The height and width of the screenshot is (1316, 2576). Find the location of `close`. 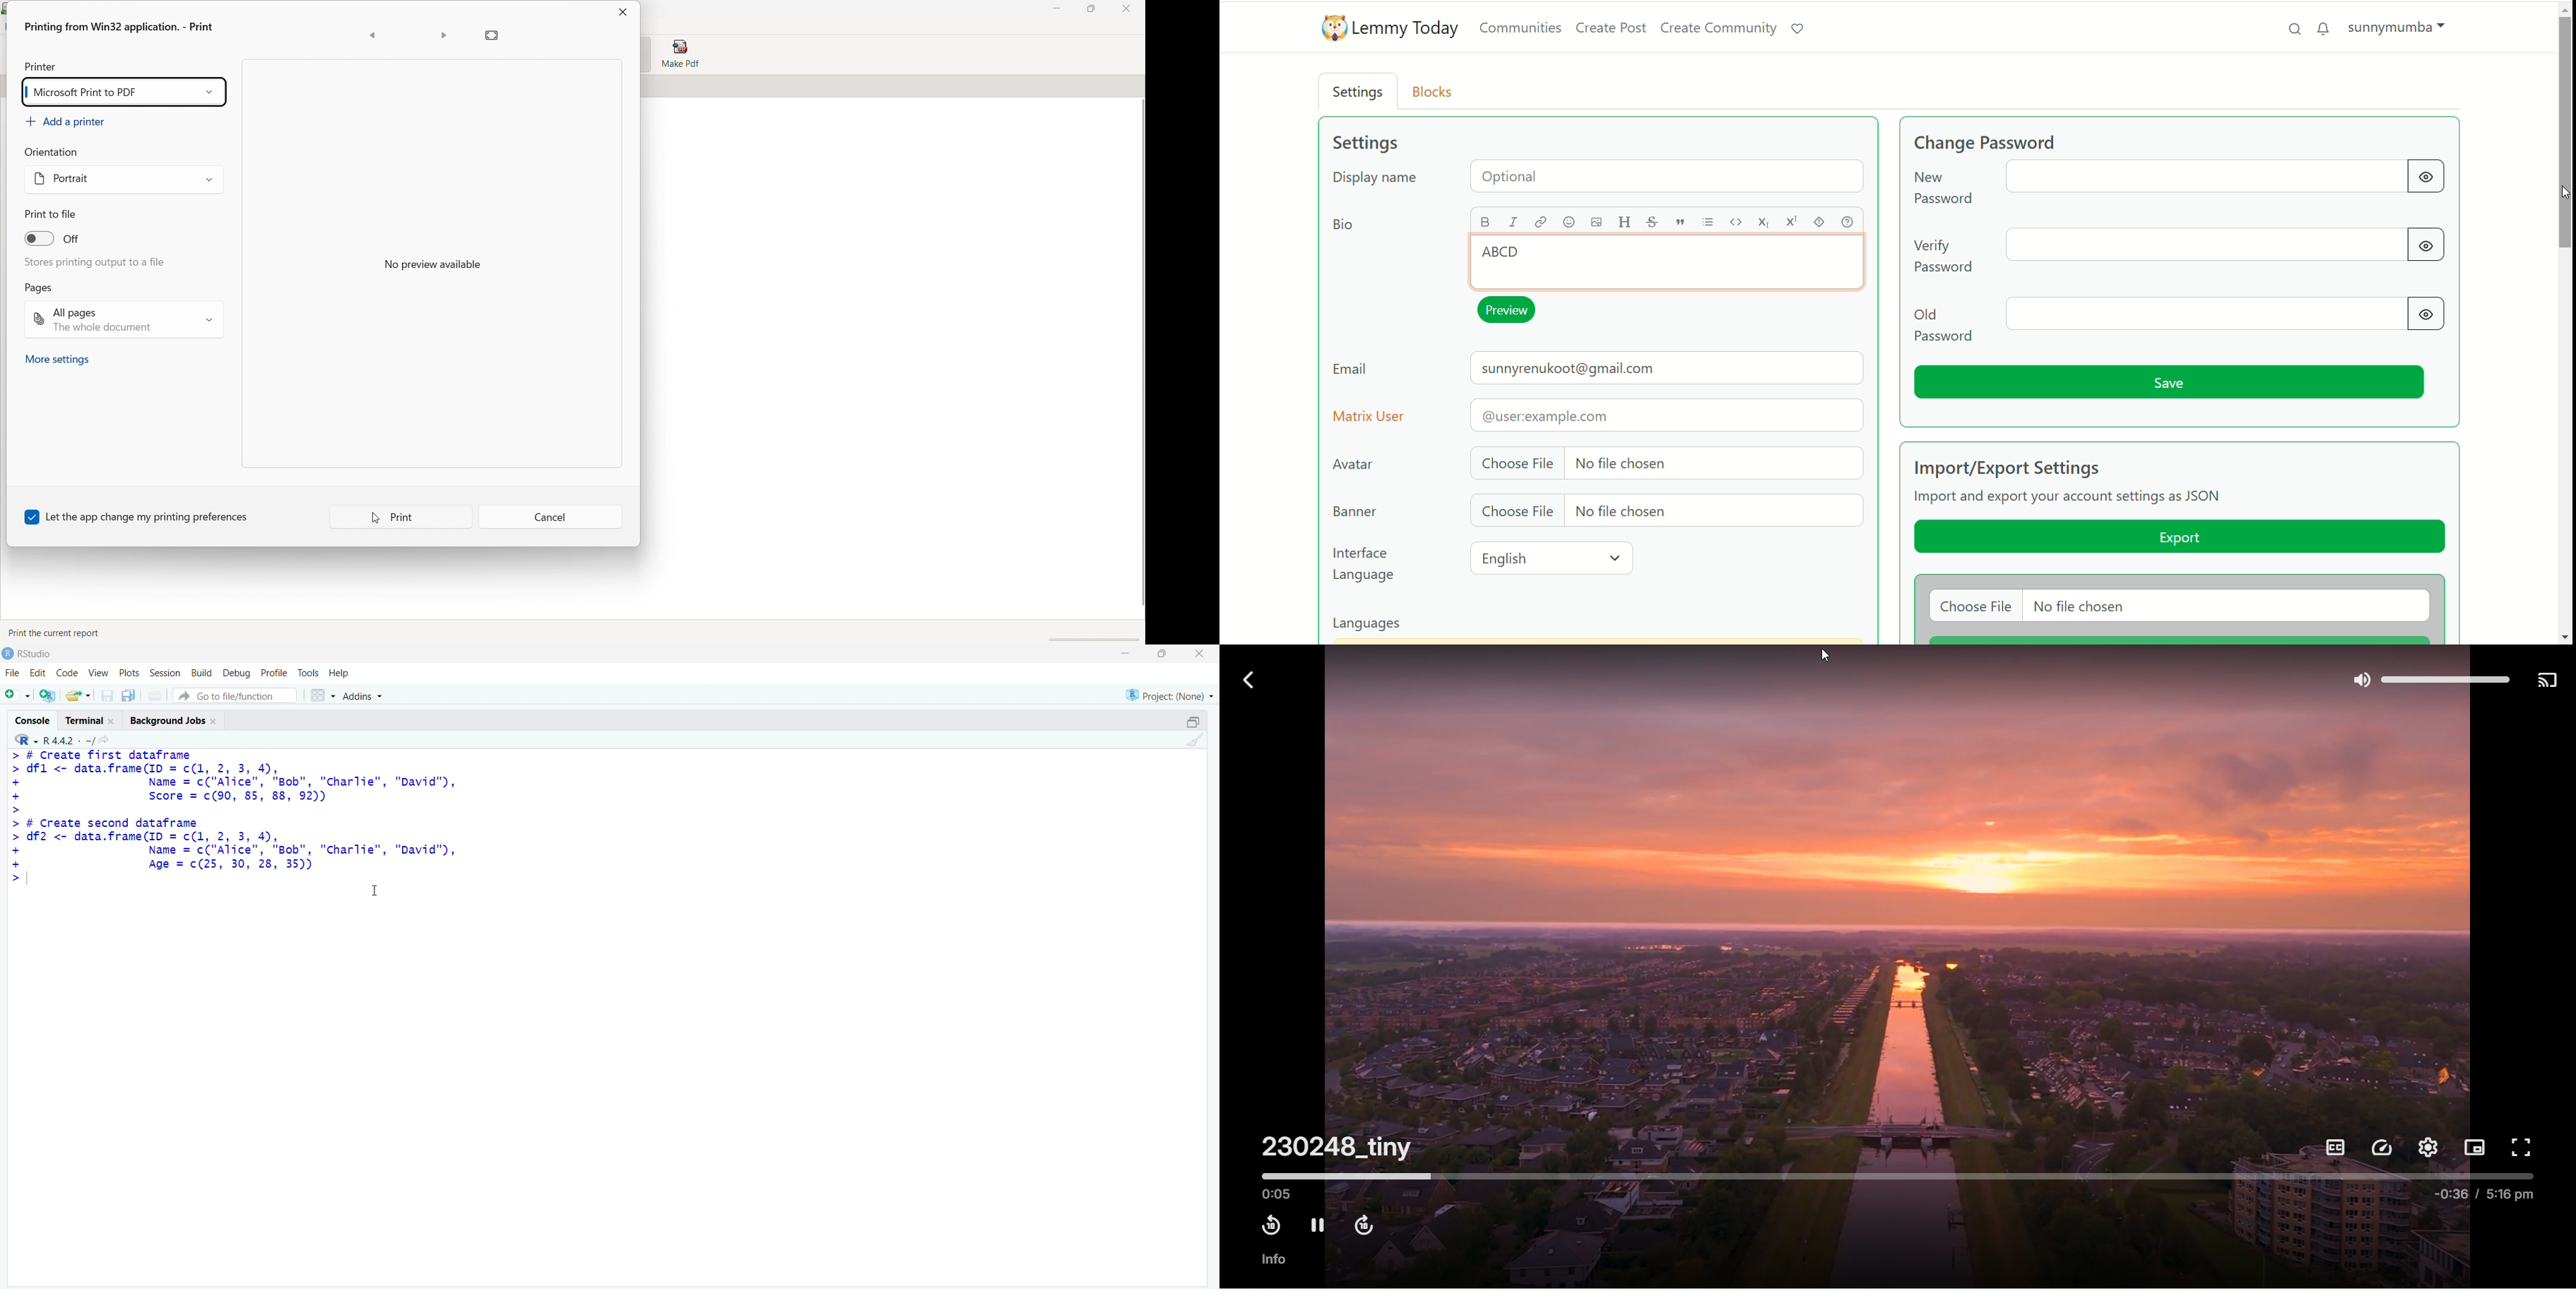

close is located at coordinates (1200, 653).